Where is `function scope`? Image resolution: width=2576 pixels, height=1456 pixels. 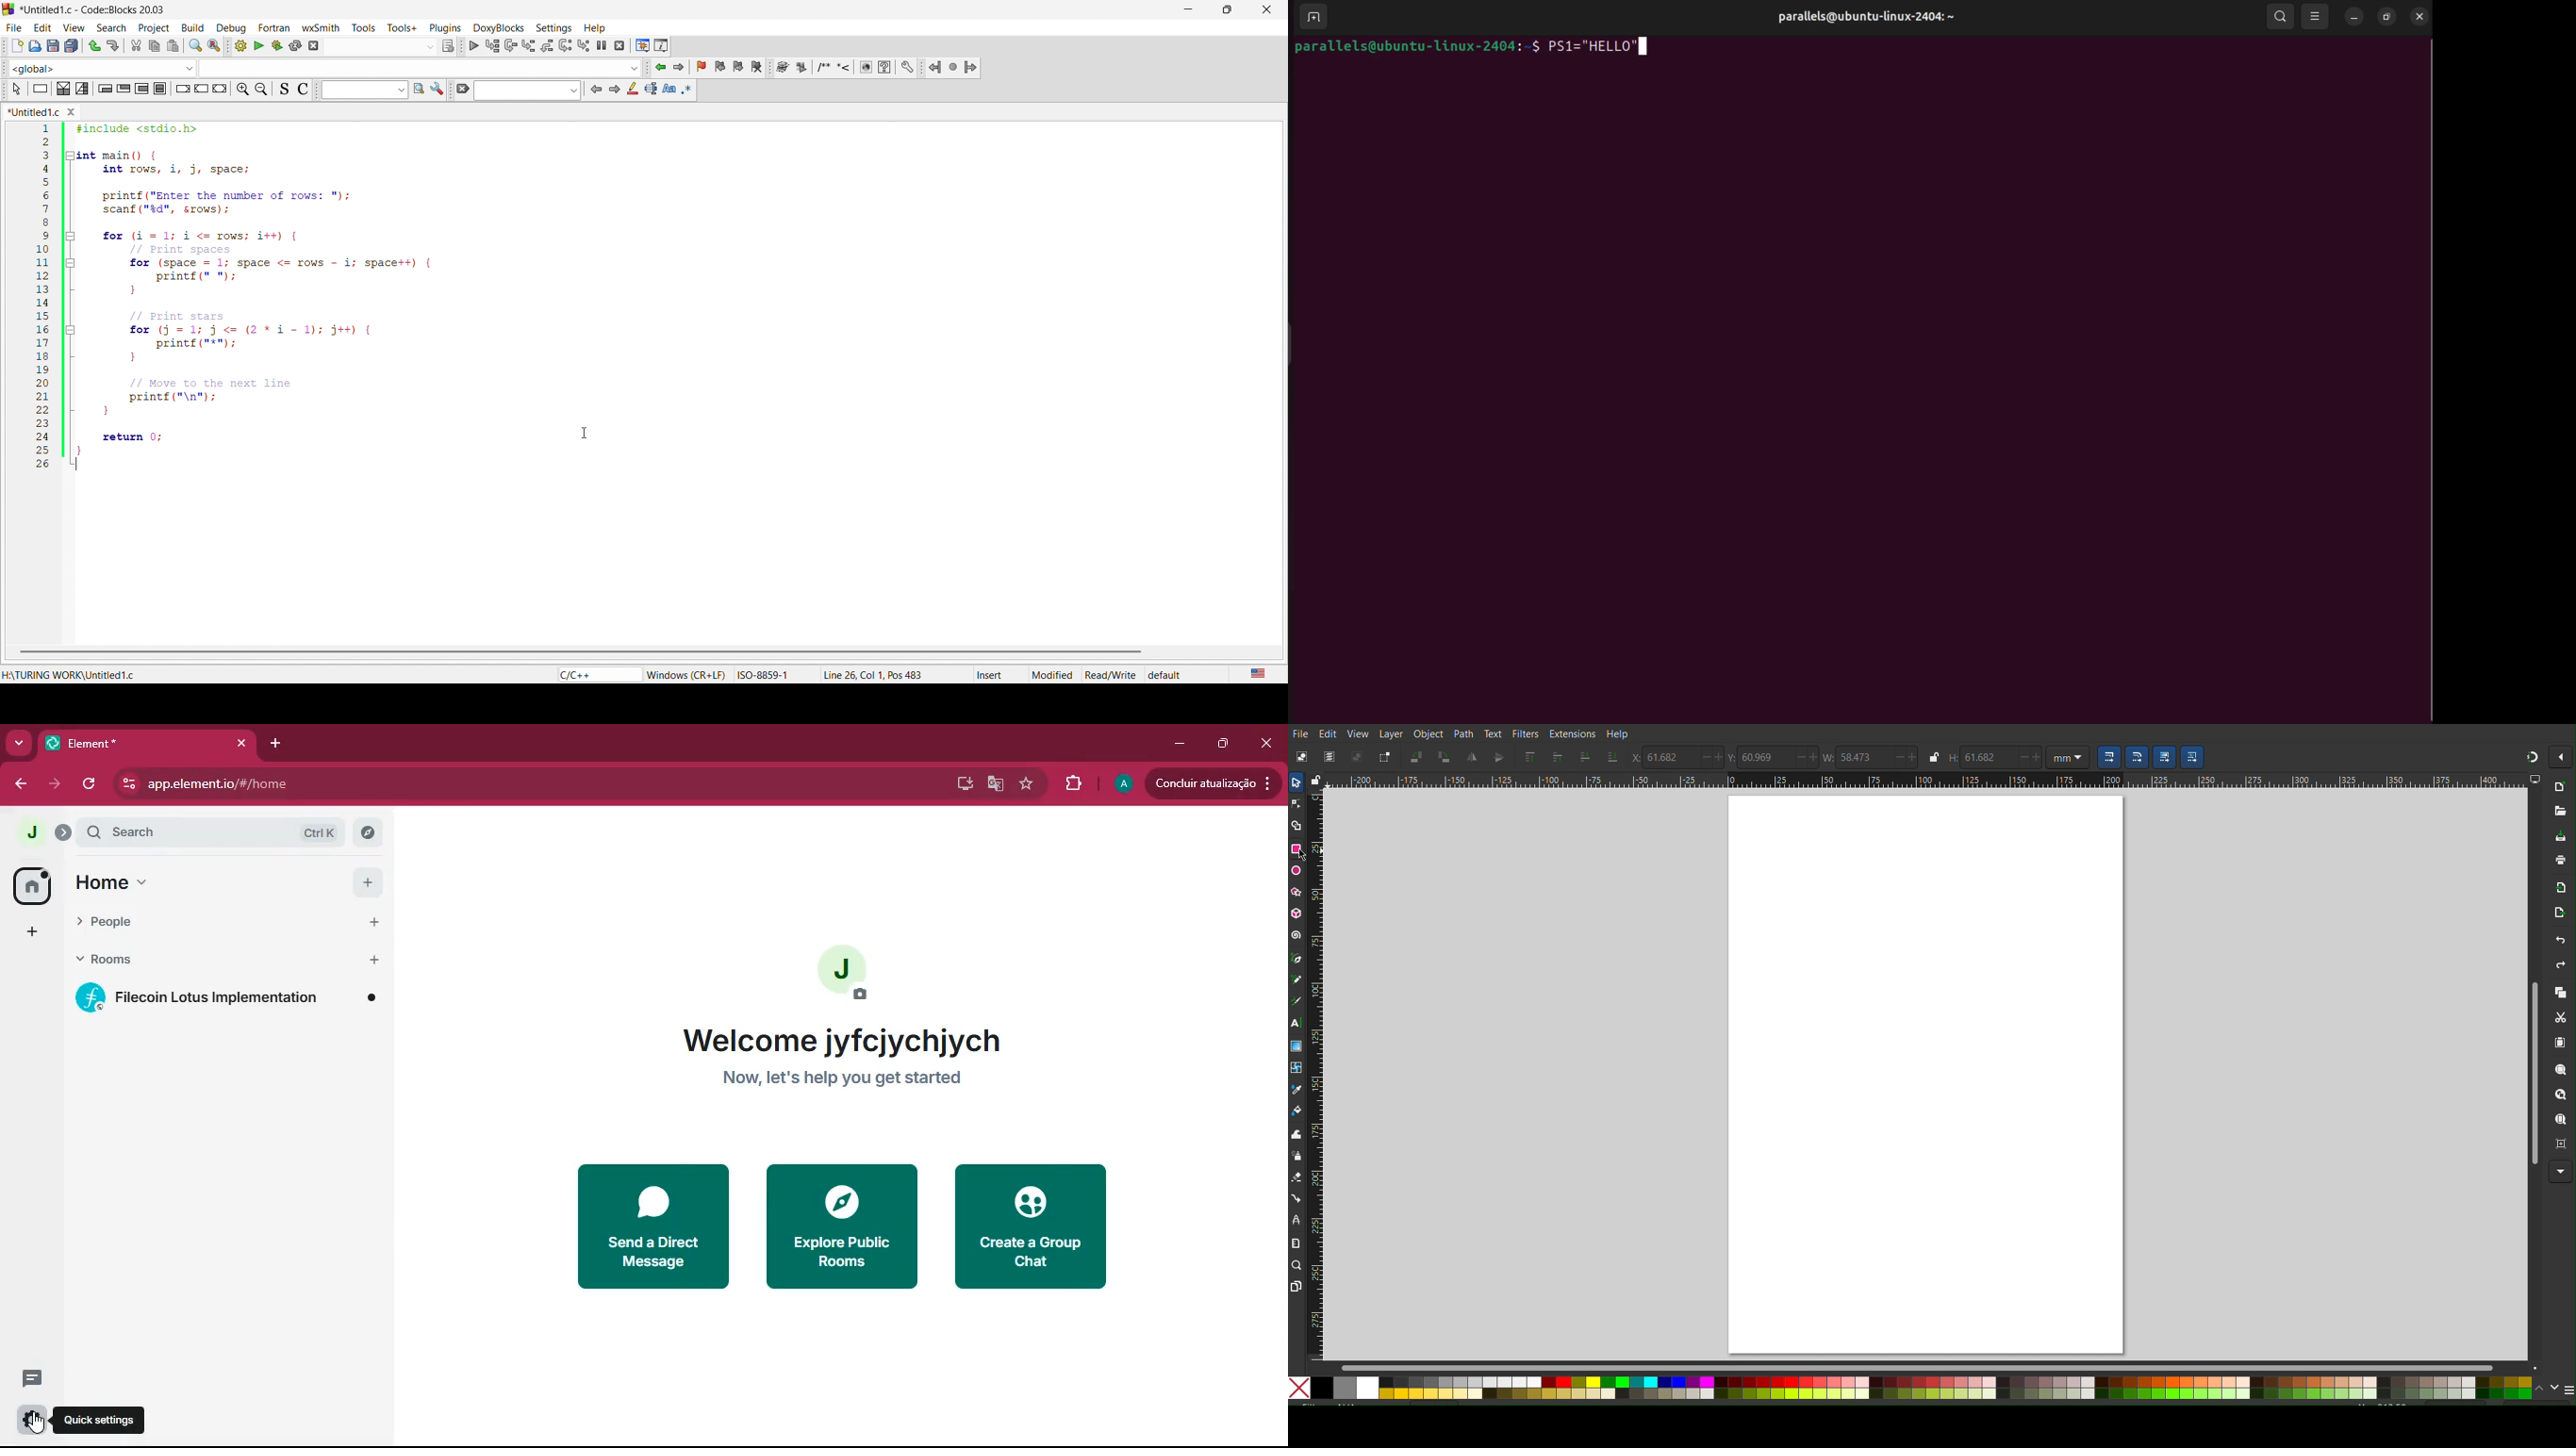
function scope is located at coordinates (99, 68).